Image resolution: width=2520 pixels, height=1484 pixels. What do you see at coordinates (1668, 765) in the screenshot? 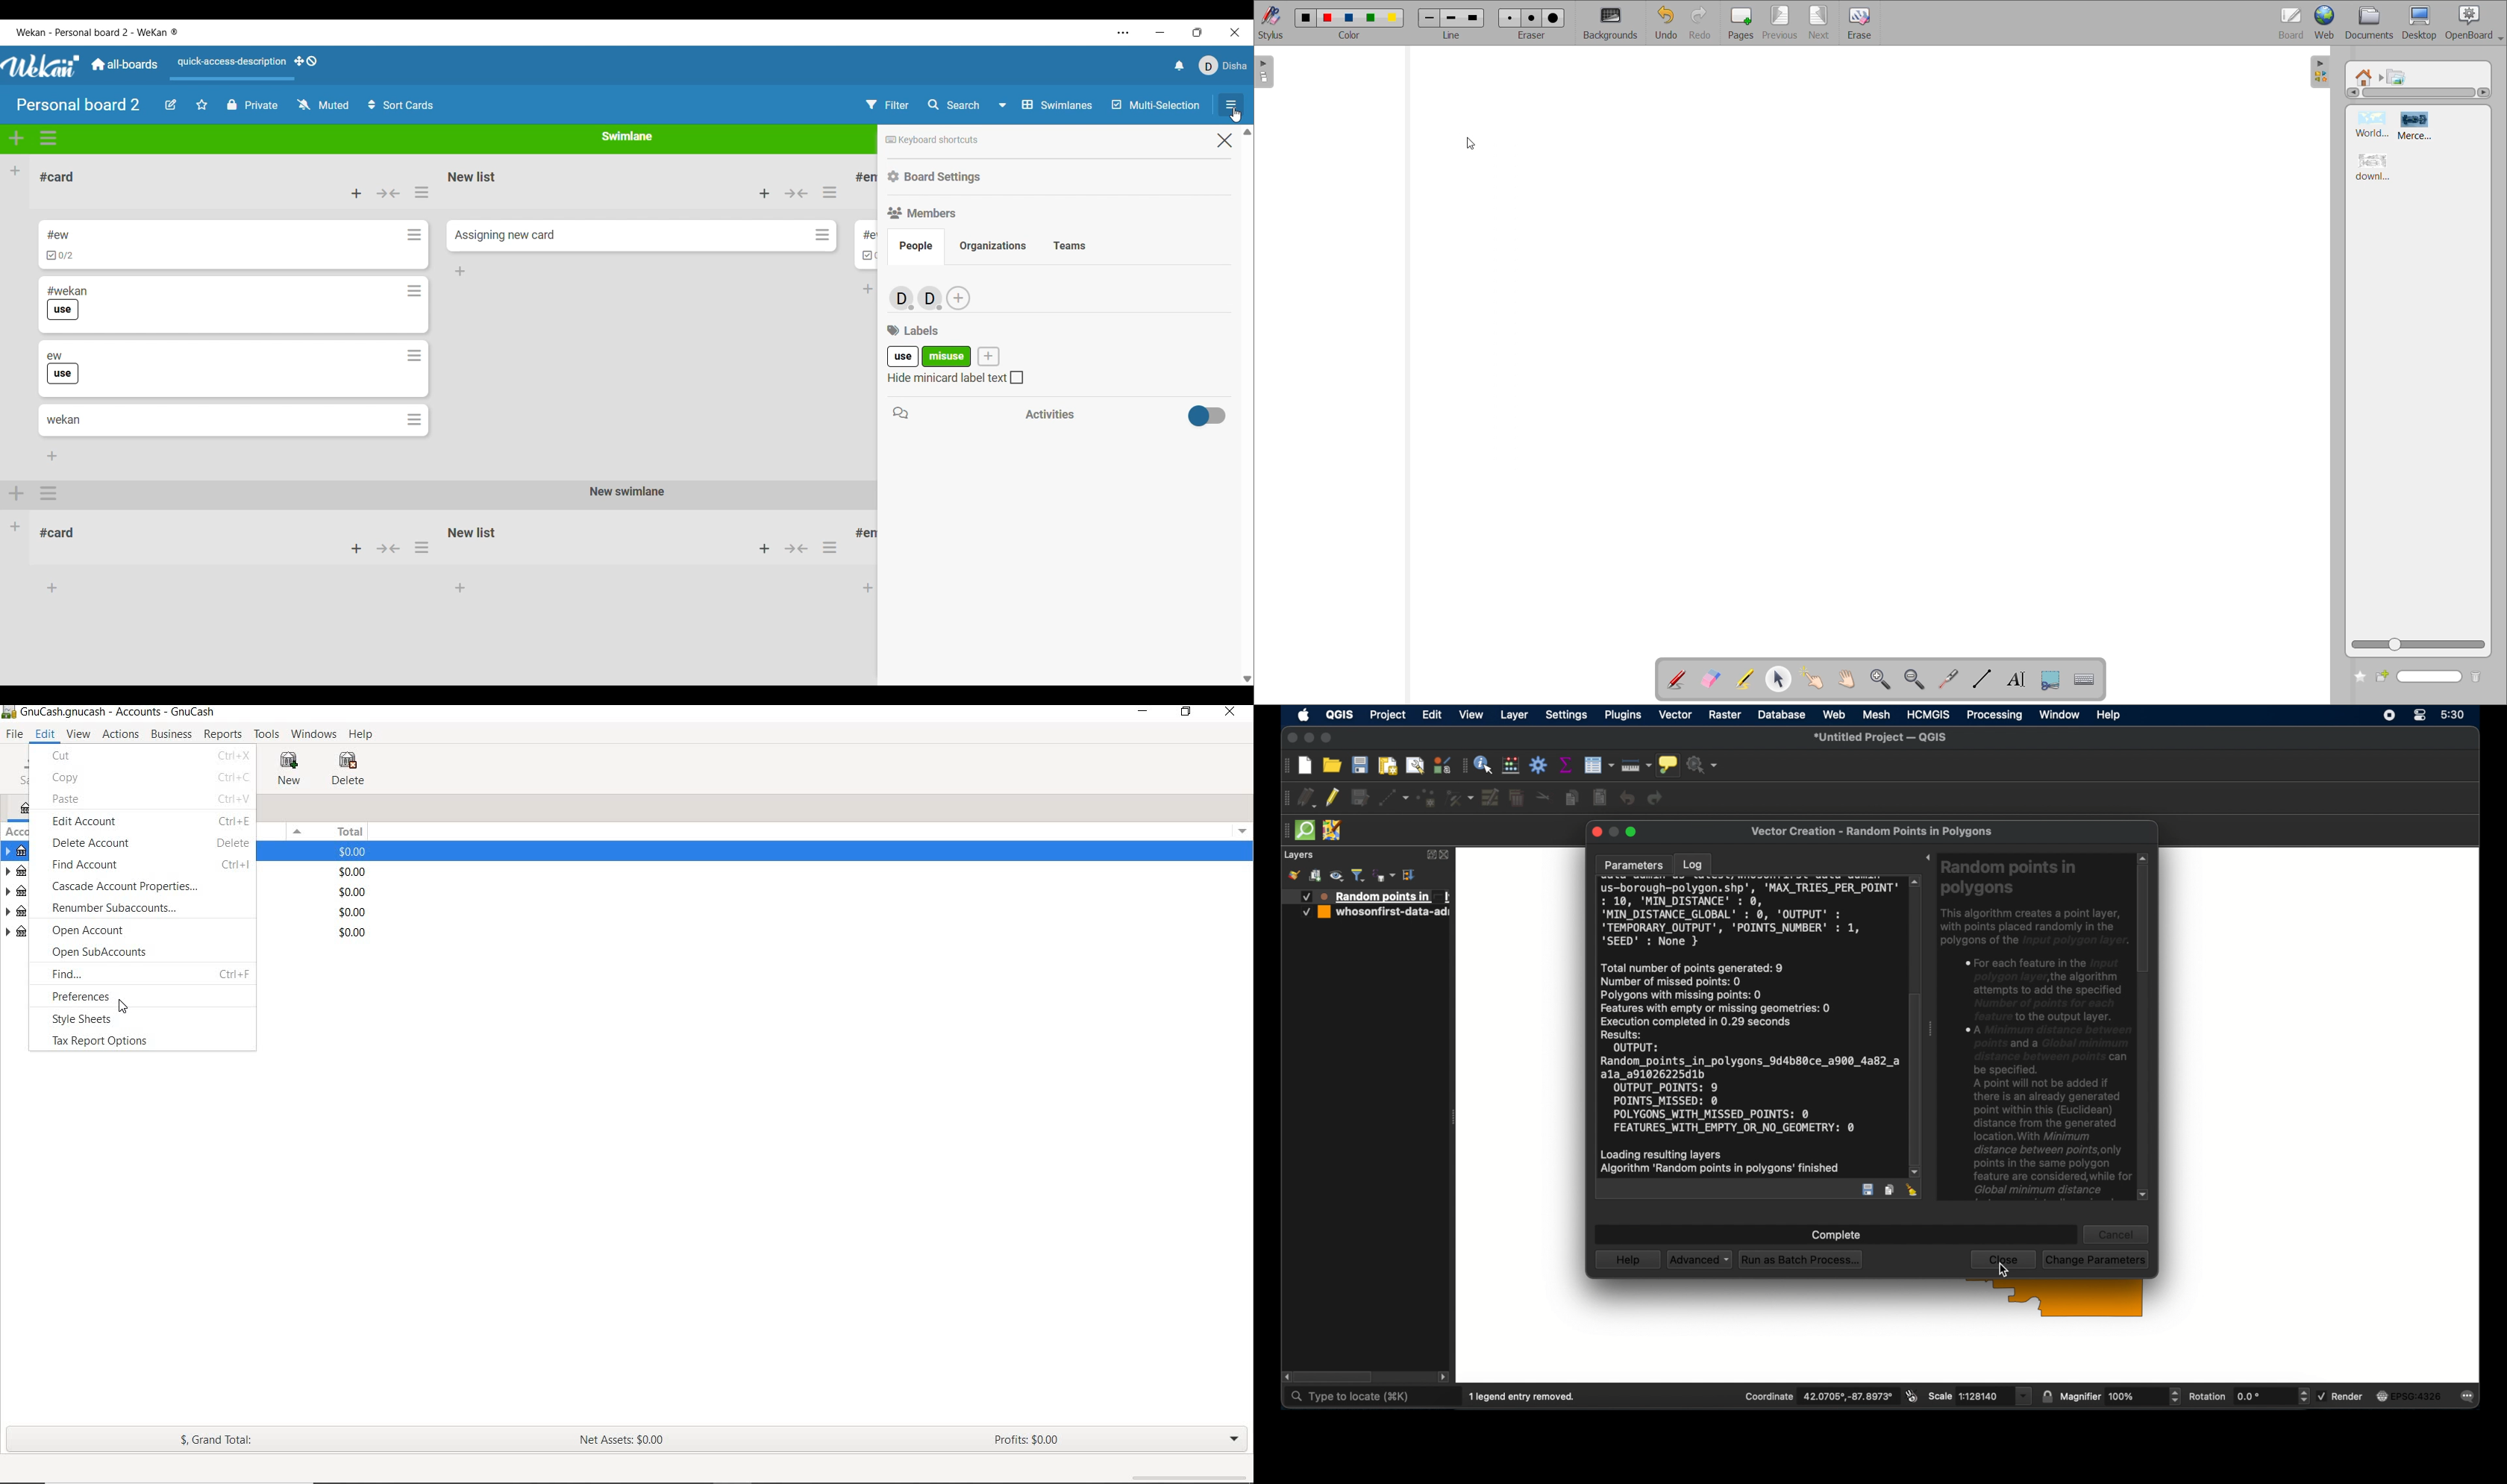
I see `show map  tips` at bounding box center [1668, 765].